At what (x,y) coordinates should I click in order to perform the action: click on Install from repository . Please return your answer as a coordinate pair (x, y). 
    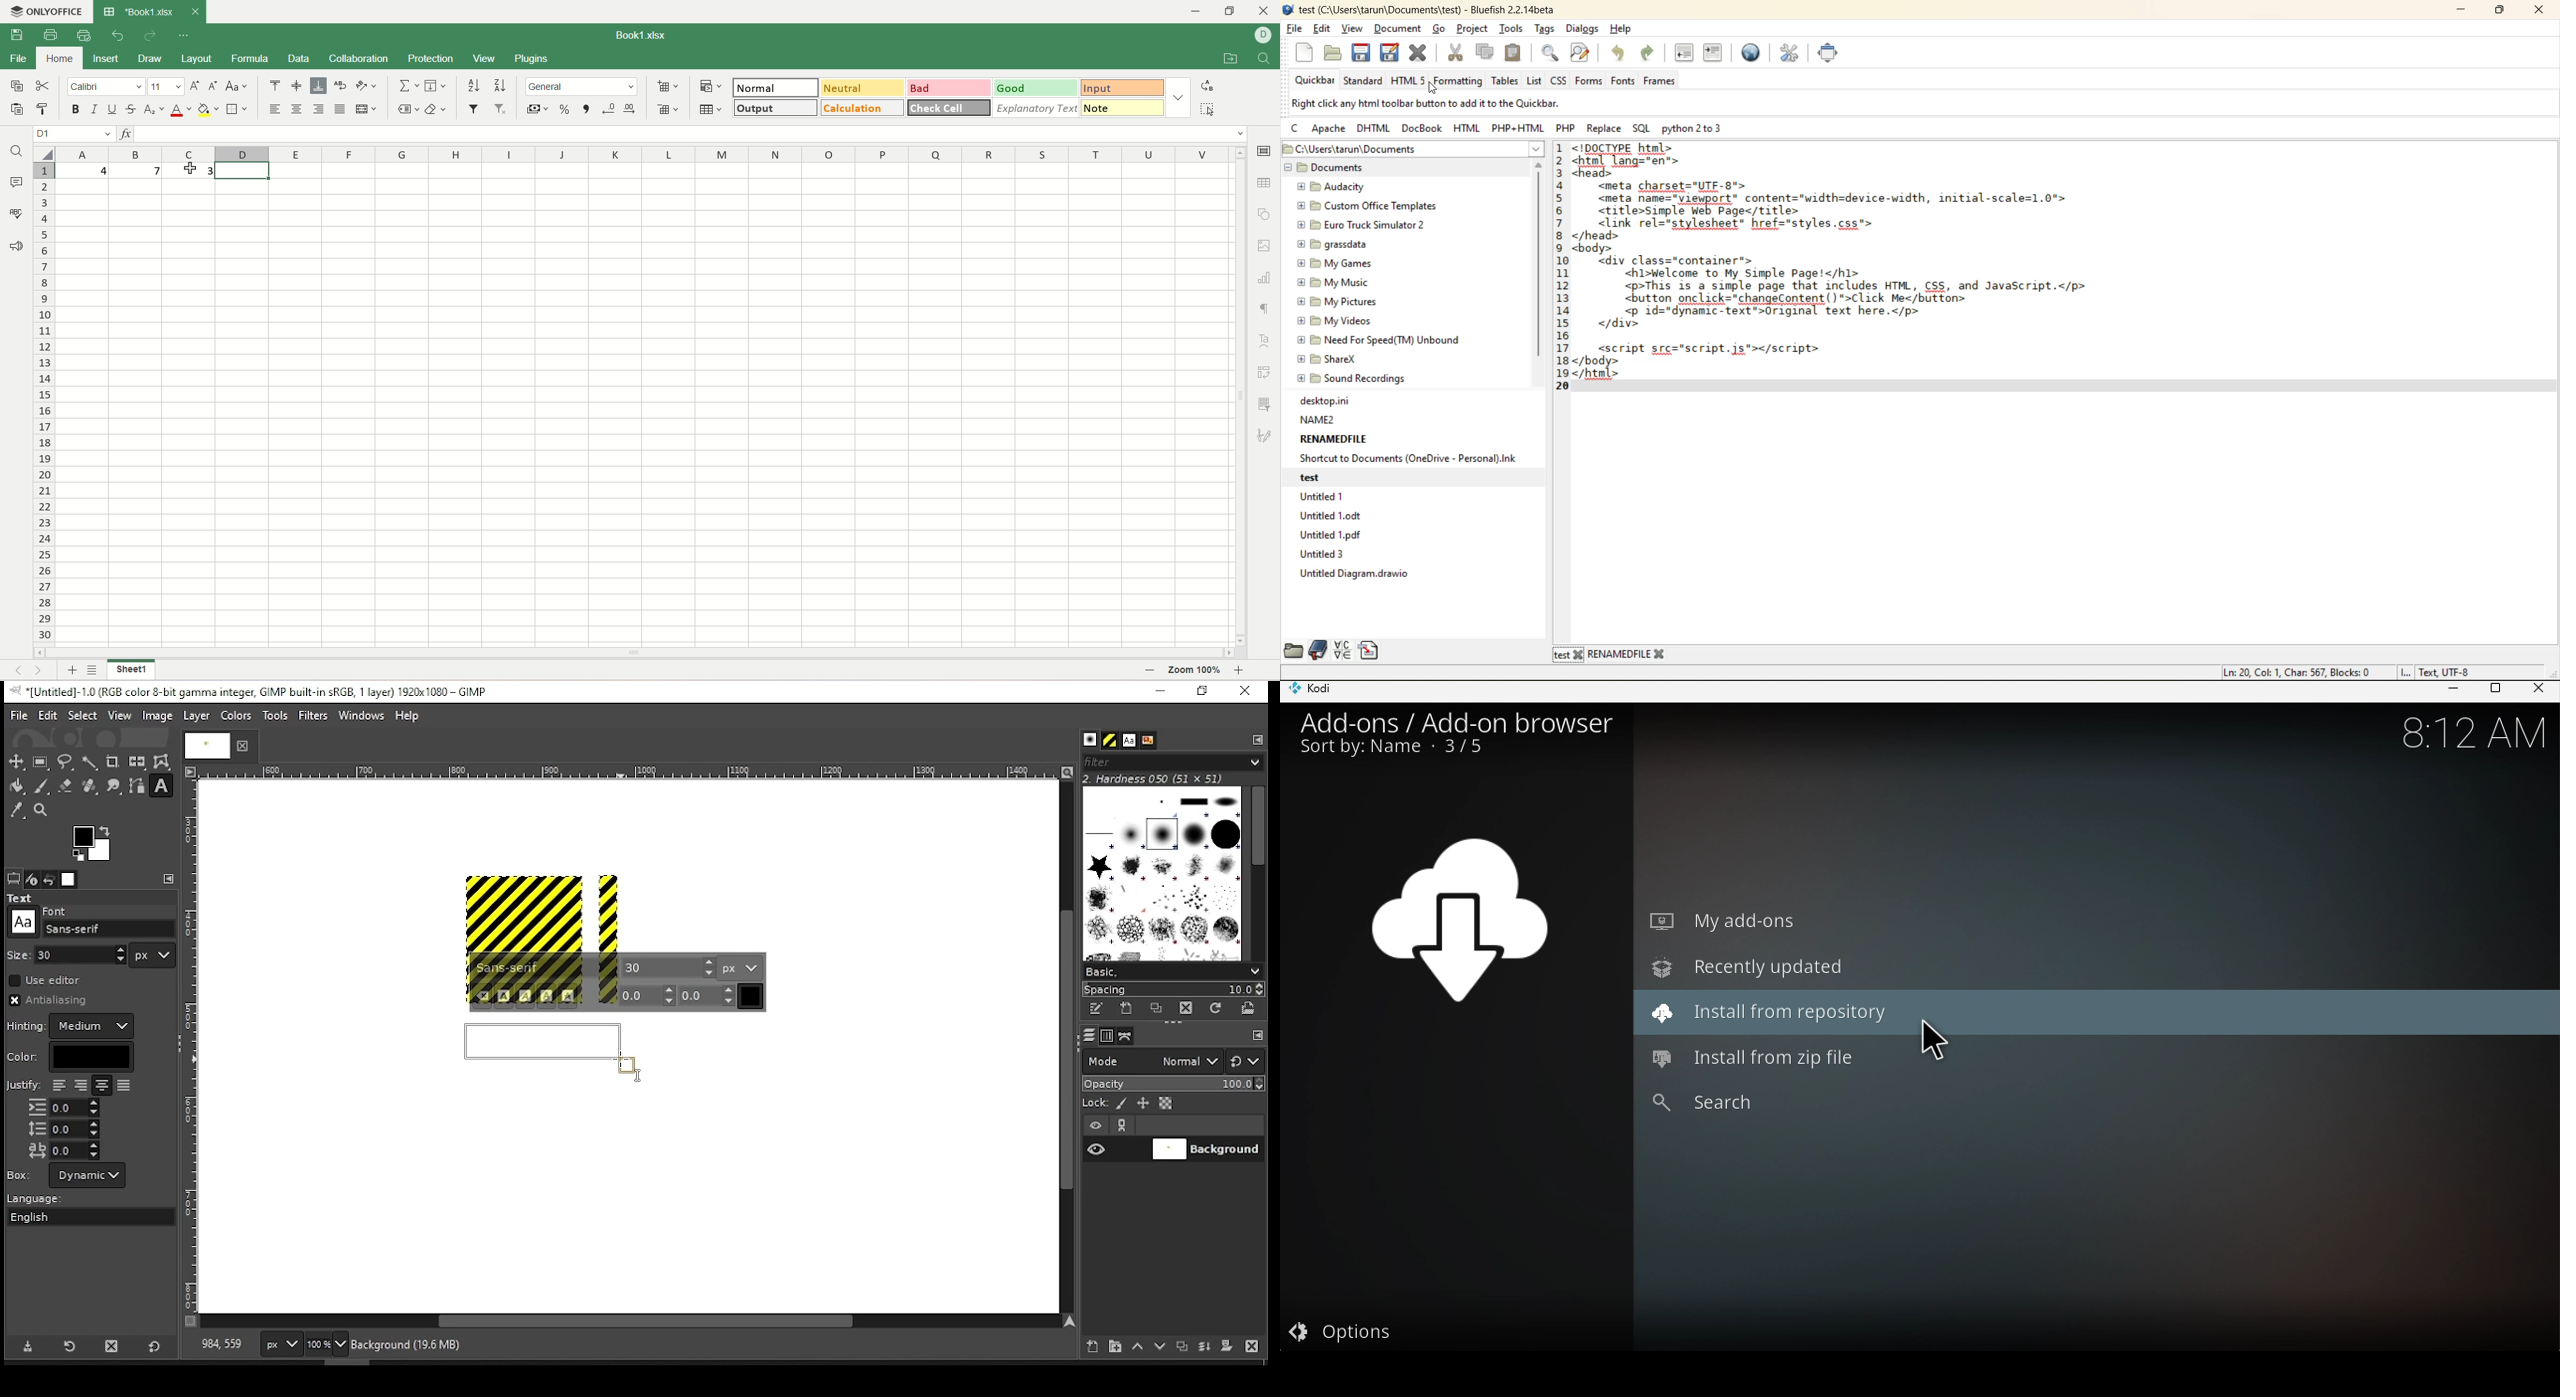
    Looking at the image, I should click on (2095, 1012).